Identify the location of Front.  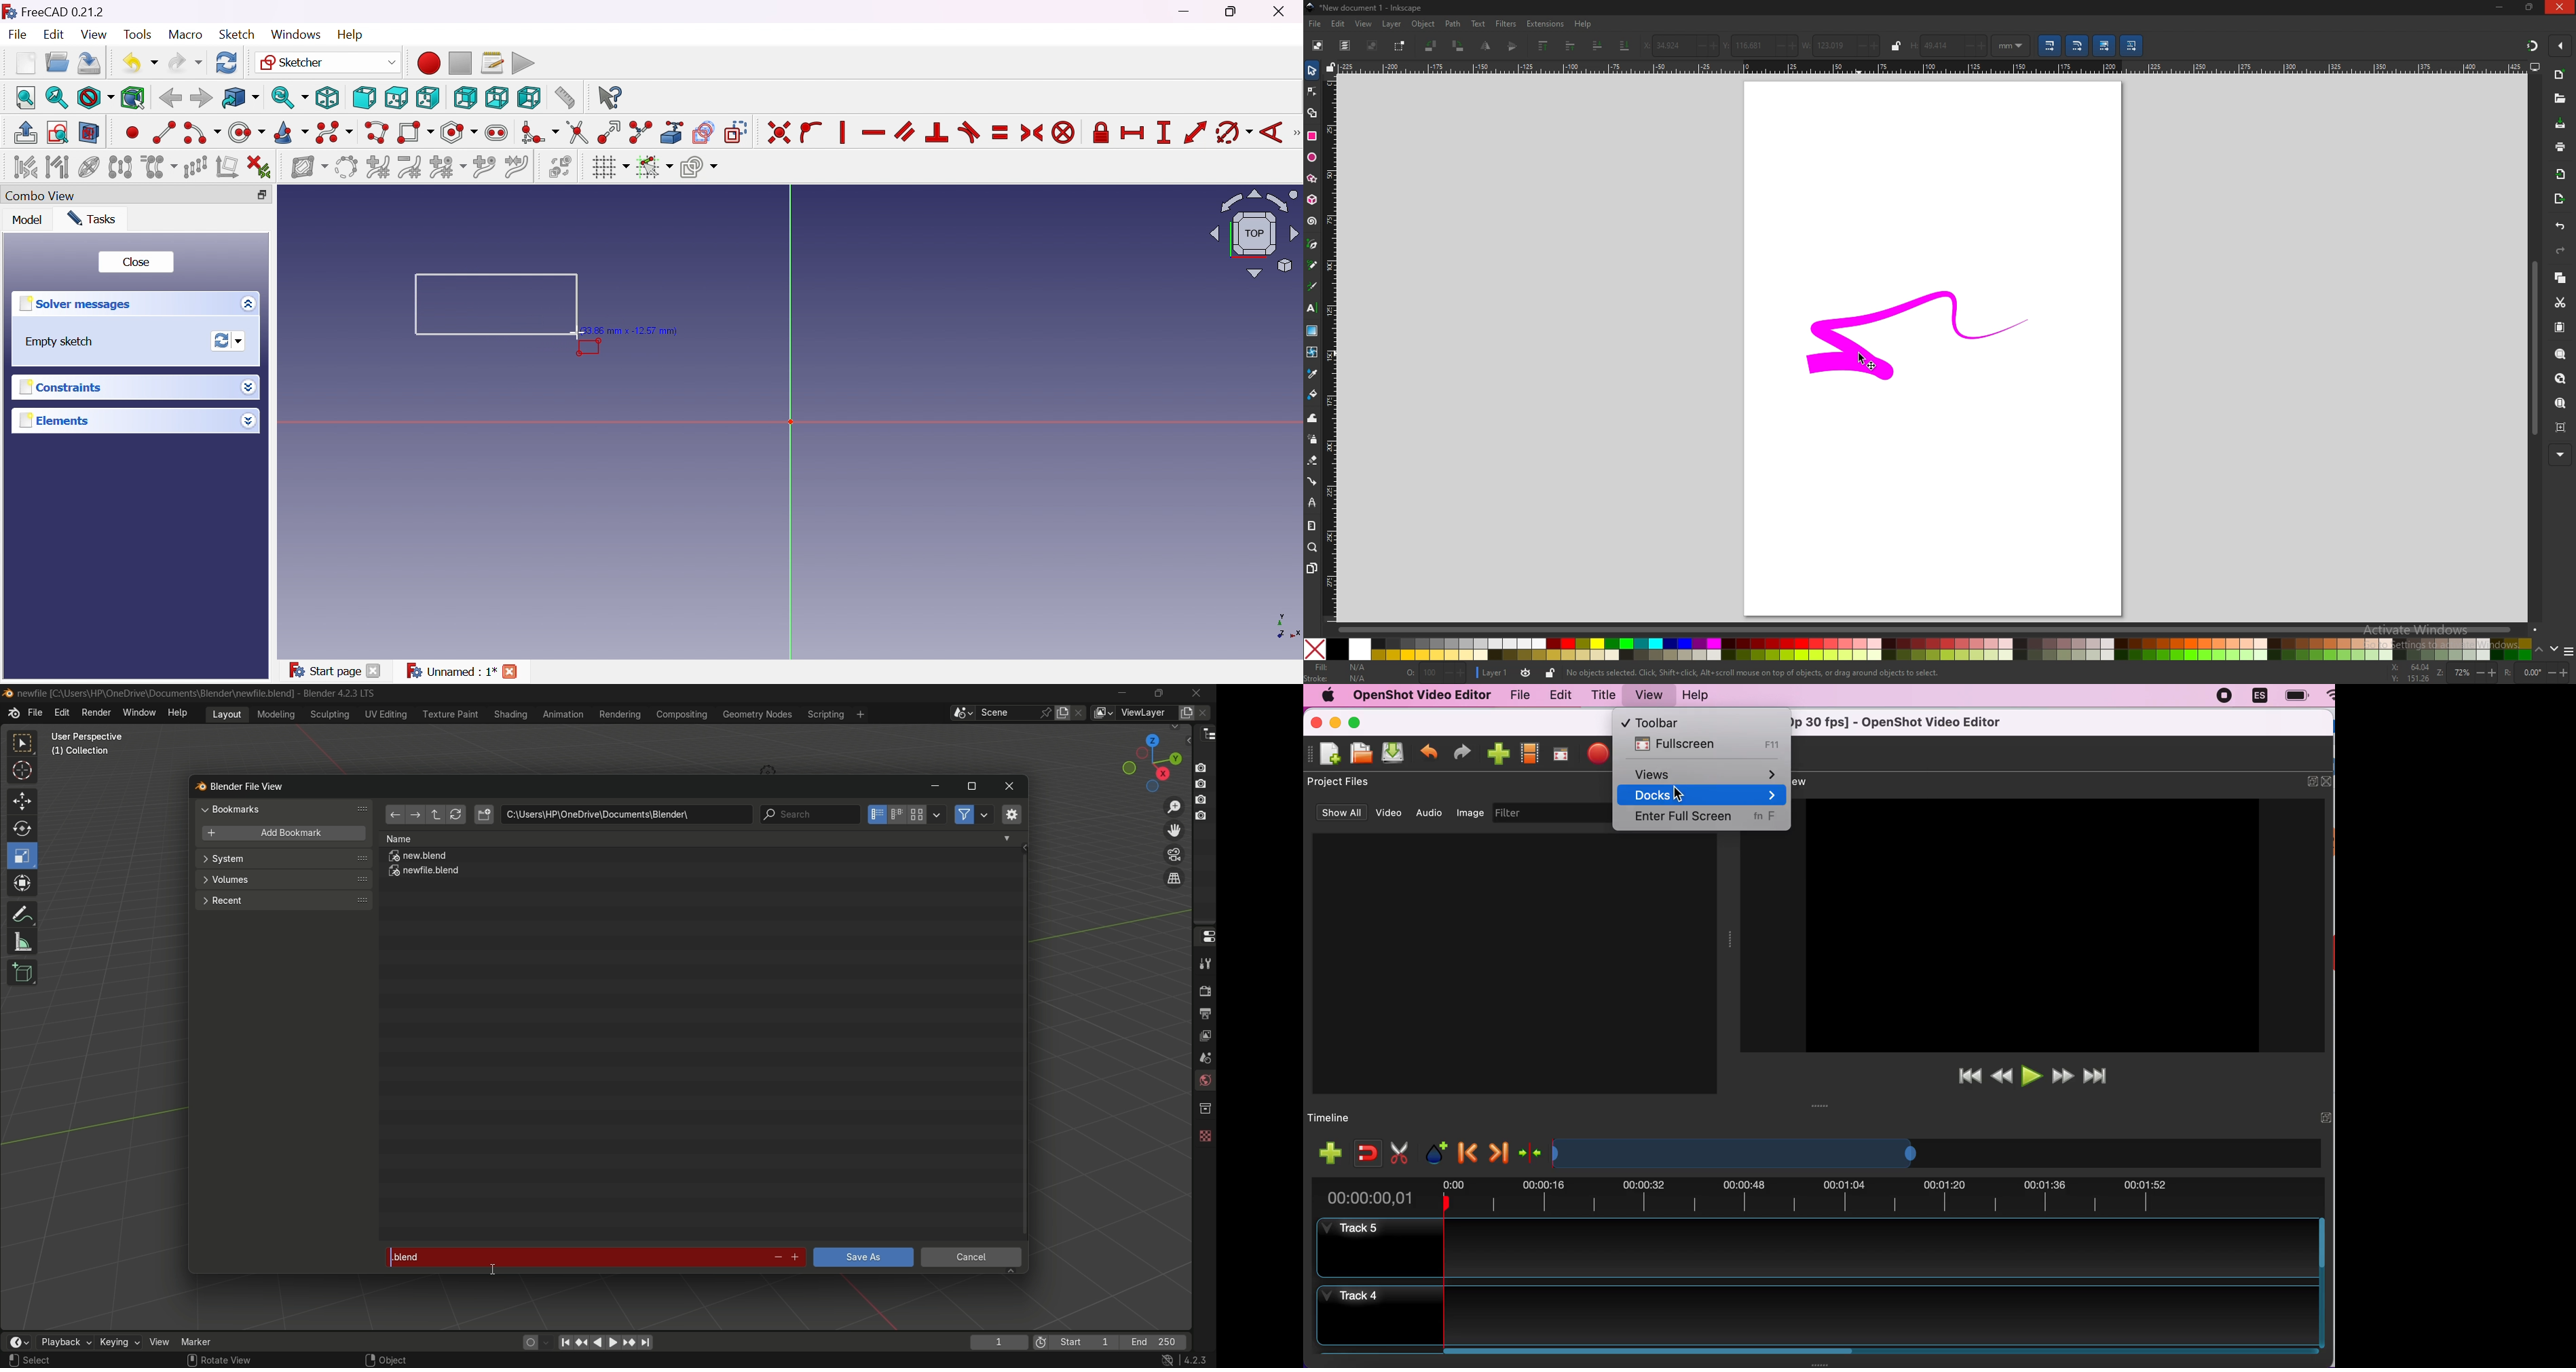
(364, 98).